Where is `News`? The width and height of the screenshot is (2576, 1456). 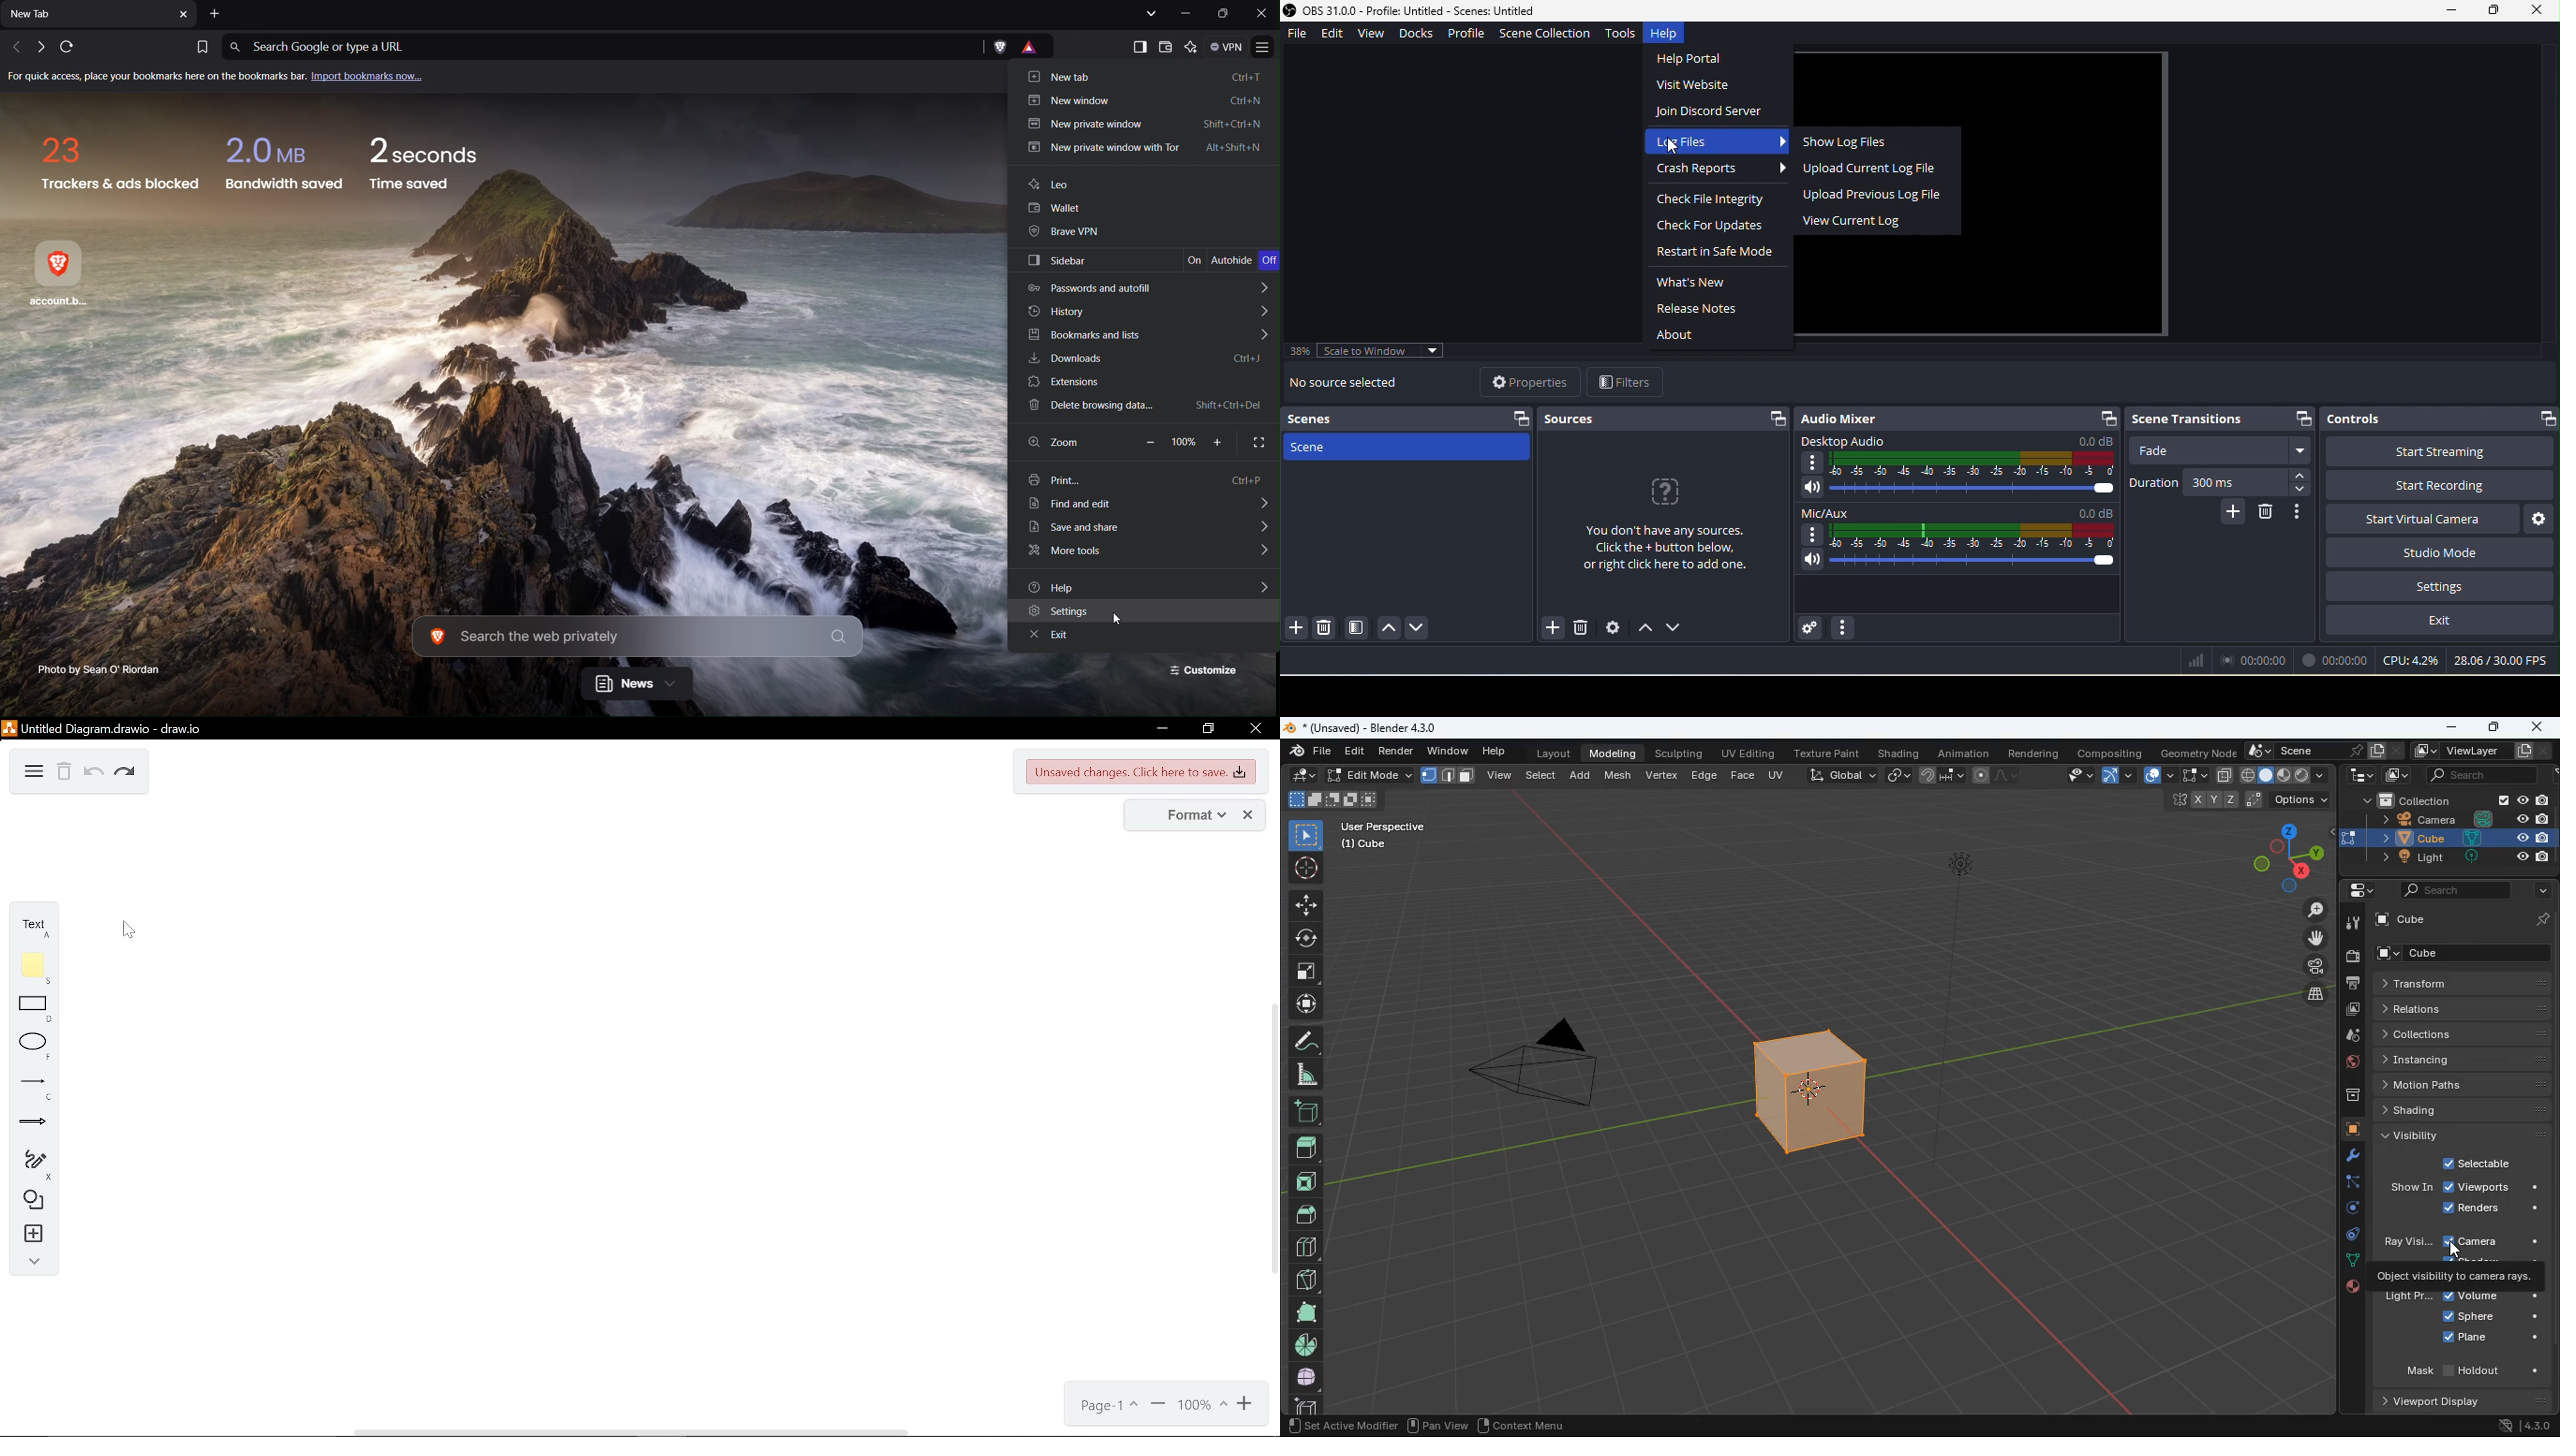
News is located at coordinates (637, 685).